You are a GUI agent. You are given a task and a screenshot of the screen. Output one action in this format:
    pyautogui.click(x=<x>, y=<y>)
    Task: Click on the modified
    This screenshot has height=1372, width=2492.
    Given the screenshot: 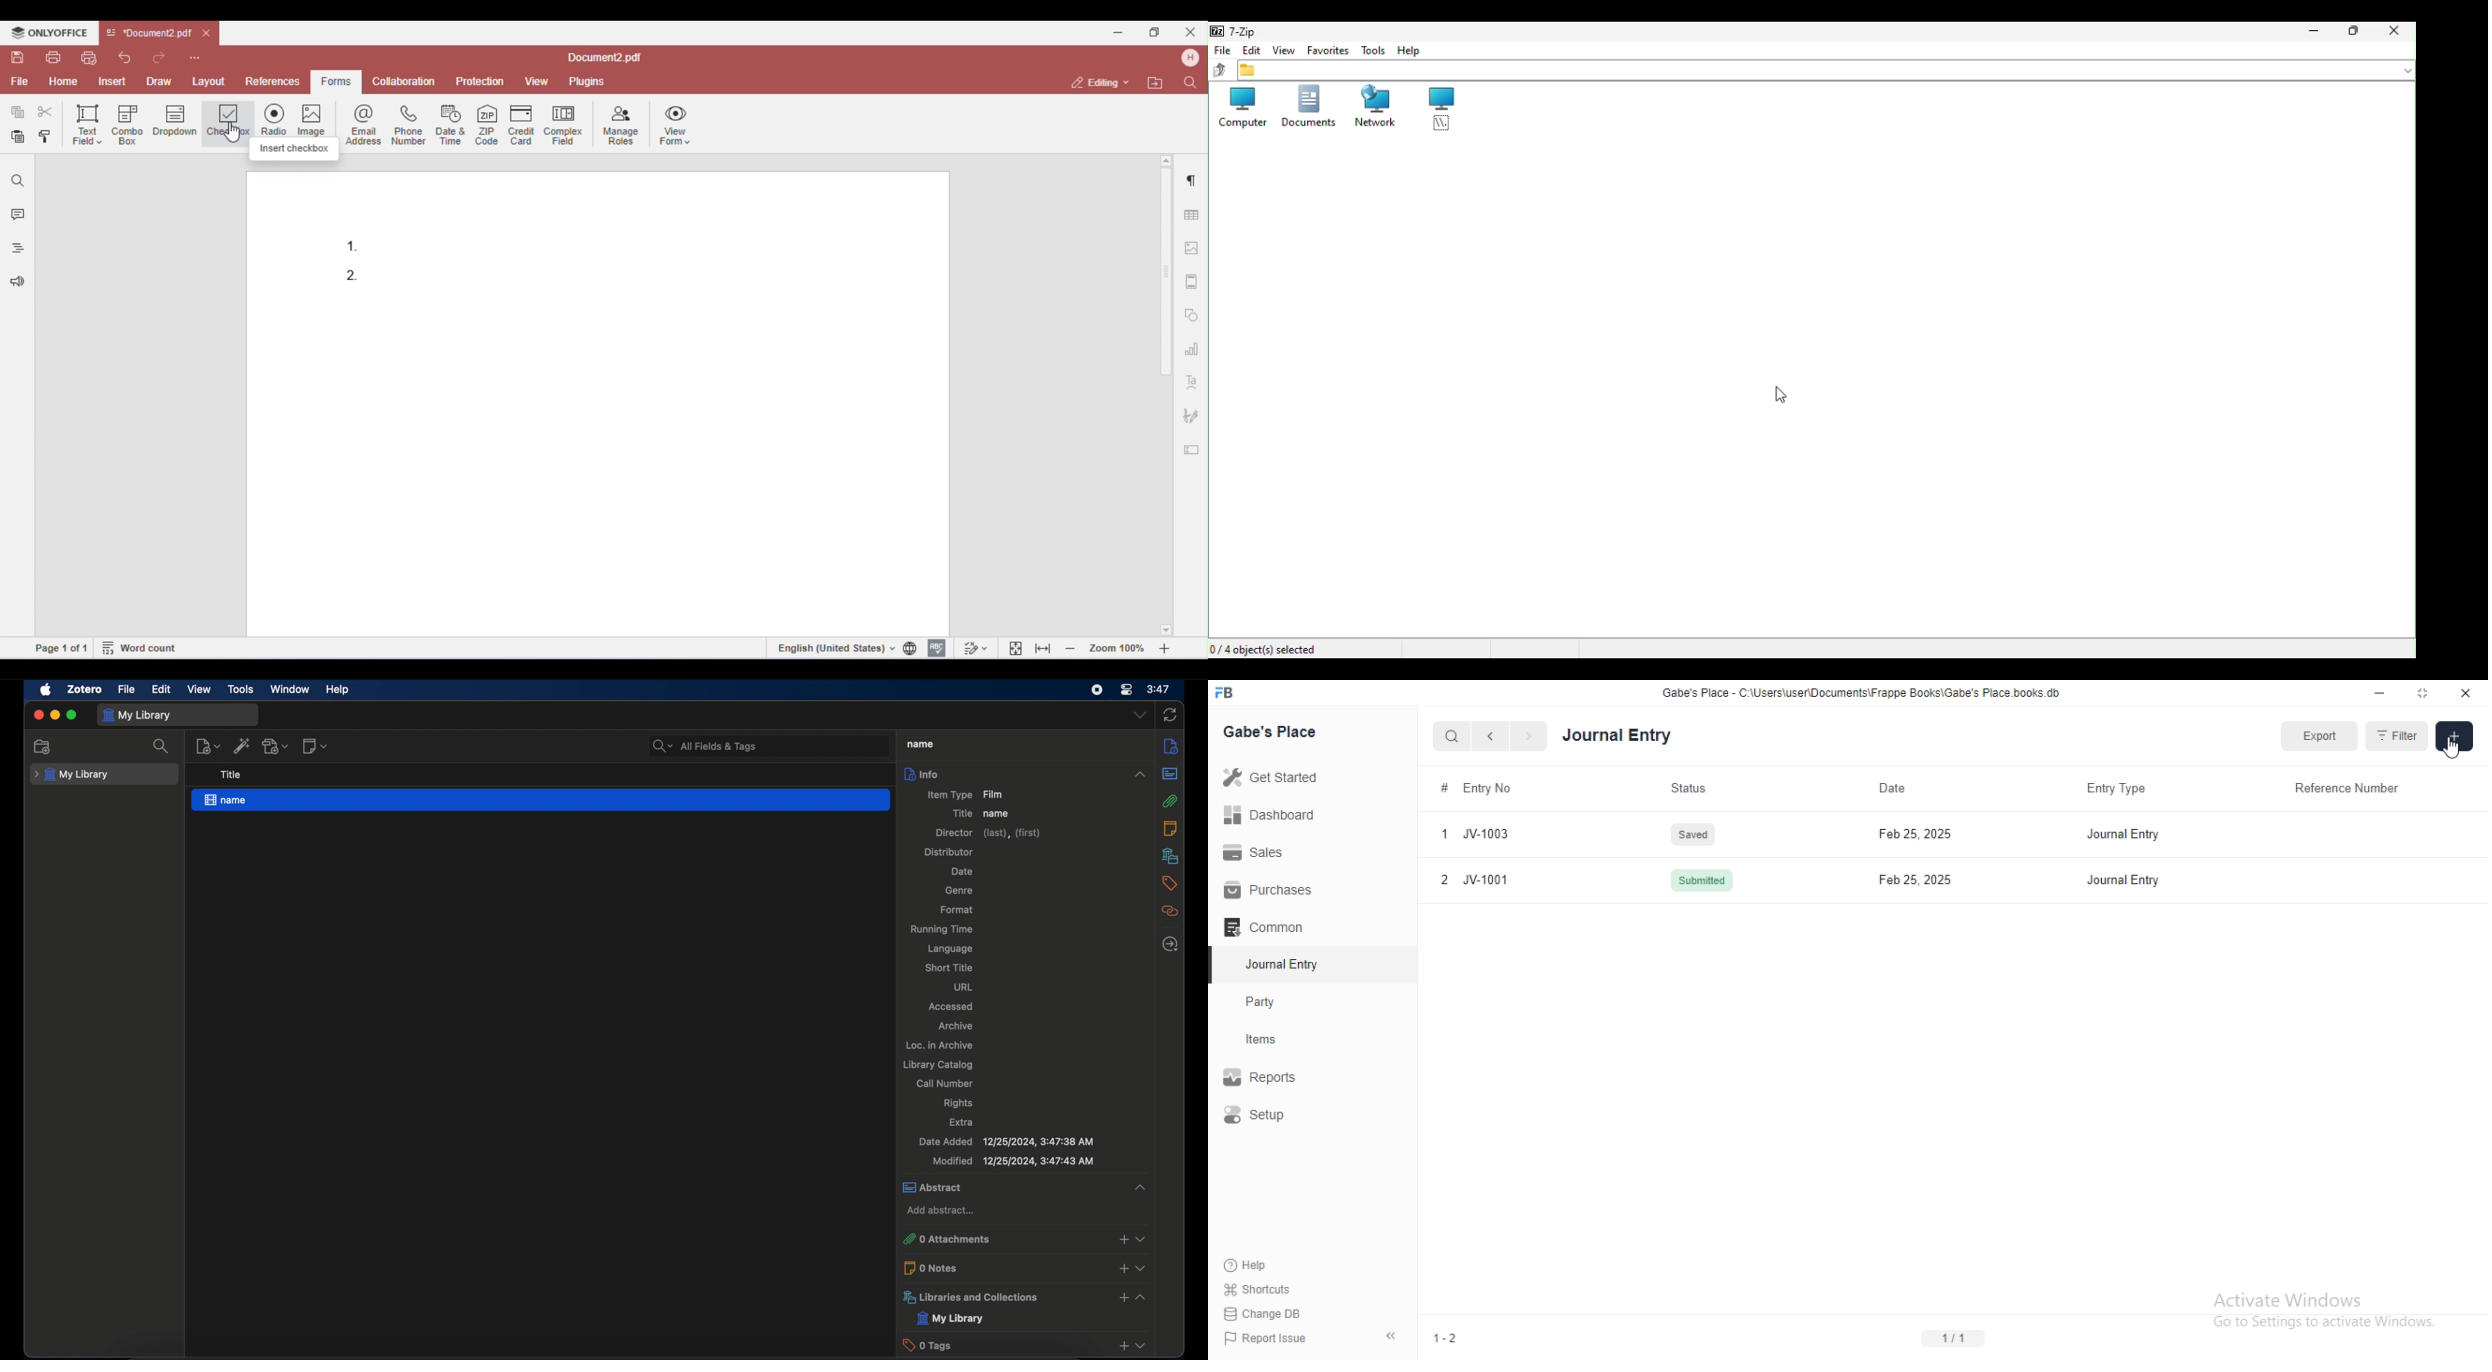 What is the action you would take?
    pyautogui.click(x=1014, y=1161)
    